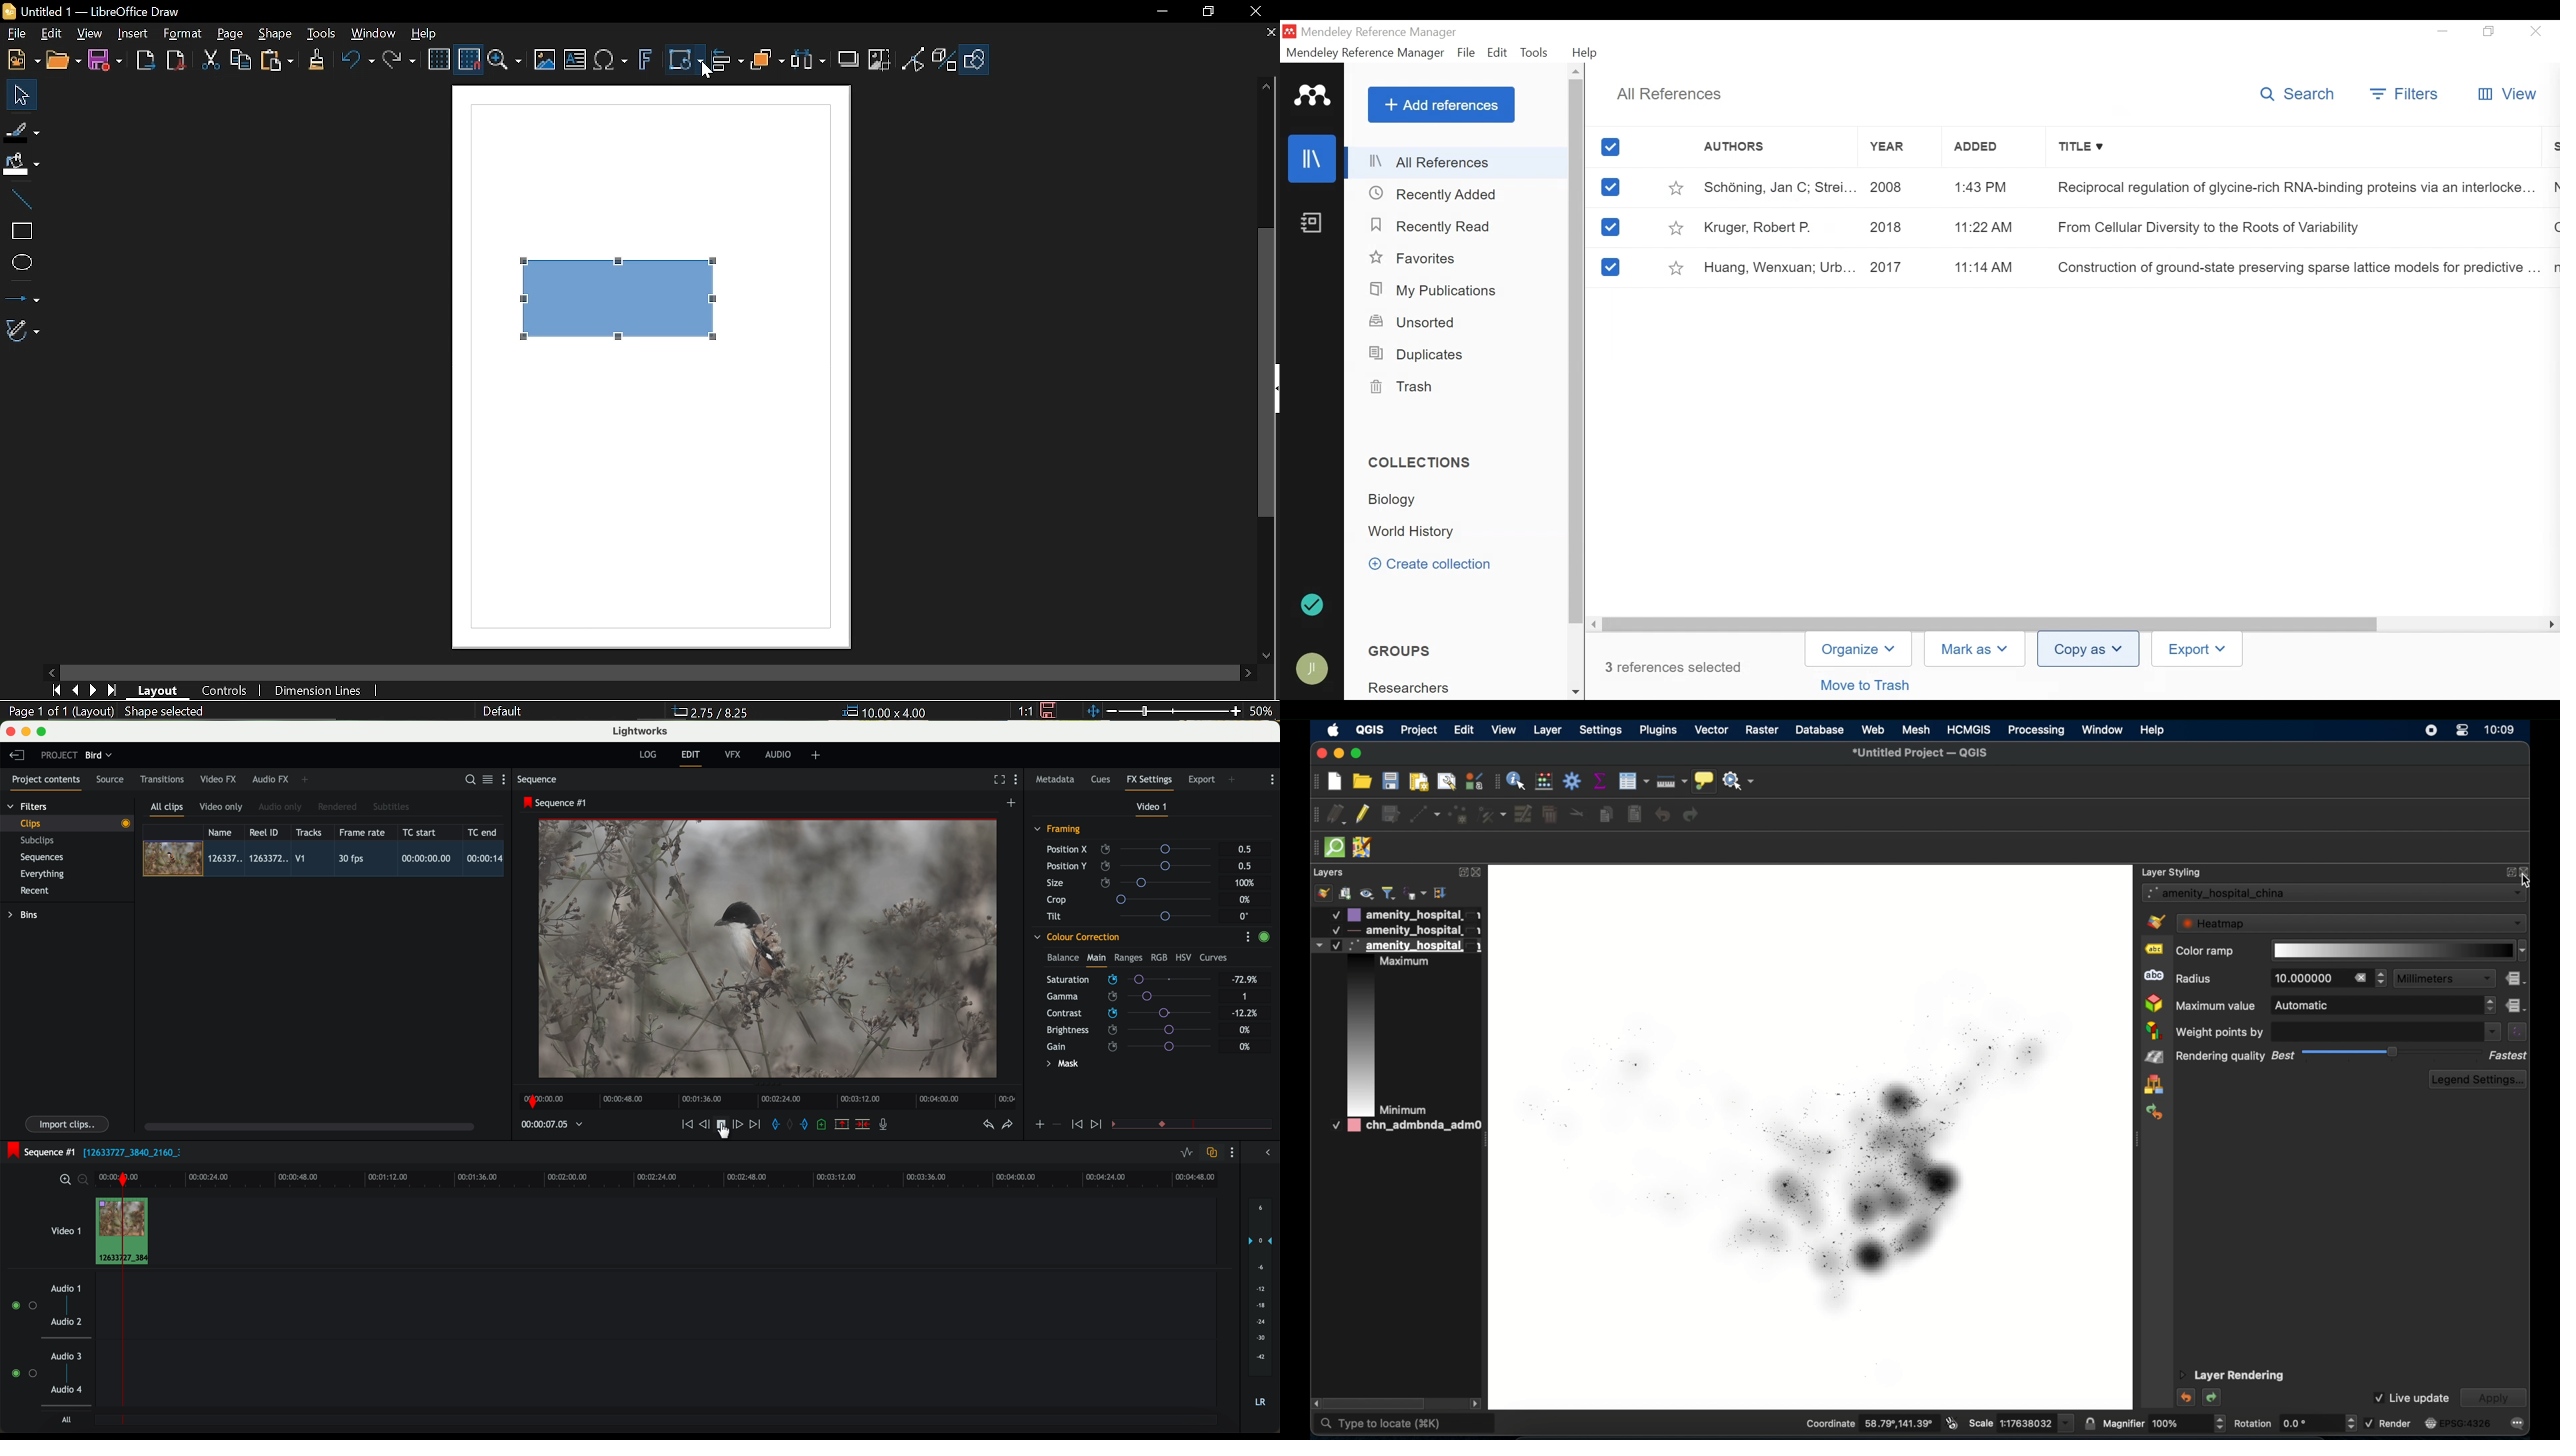  I want to click on project, so click(59, 755).